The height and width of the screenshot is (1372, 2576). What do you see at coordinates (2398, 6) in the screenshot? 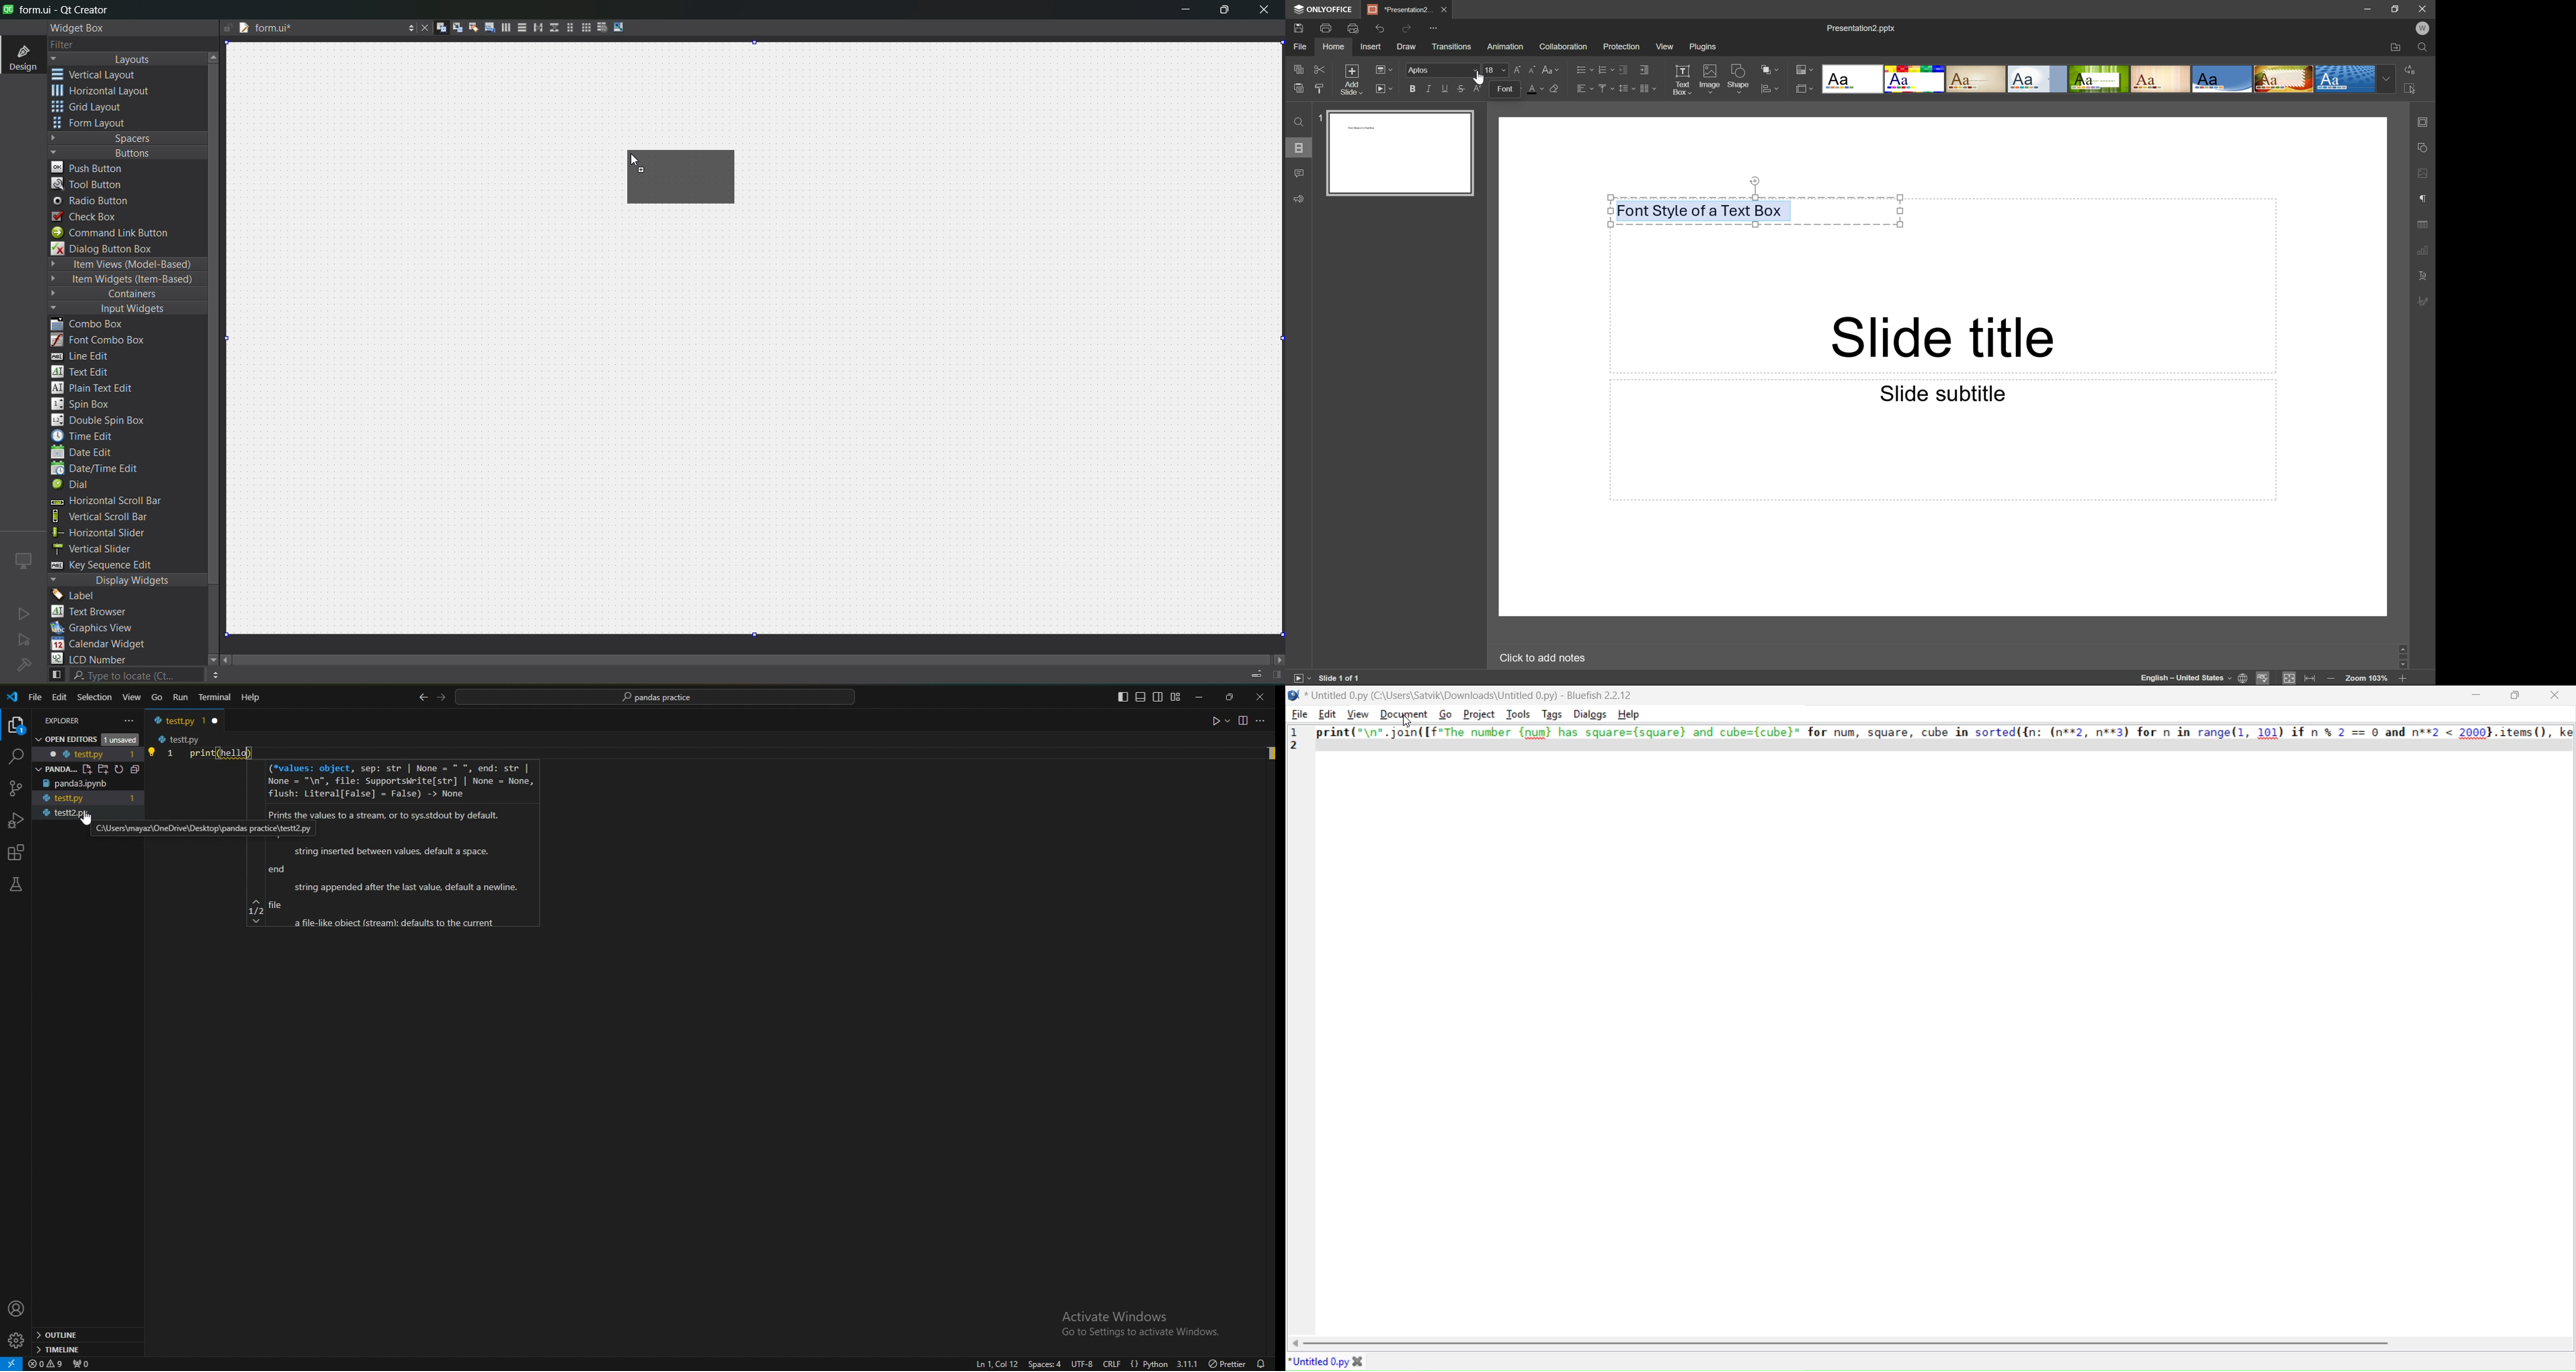
I see `Restore Down` at bounding box center [2398, 6].